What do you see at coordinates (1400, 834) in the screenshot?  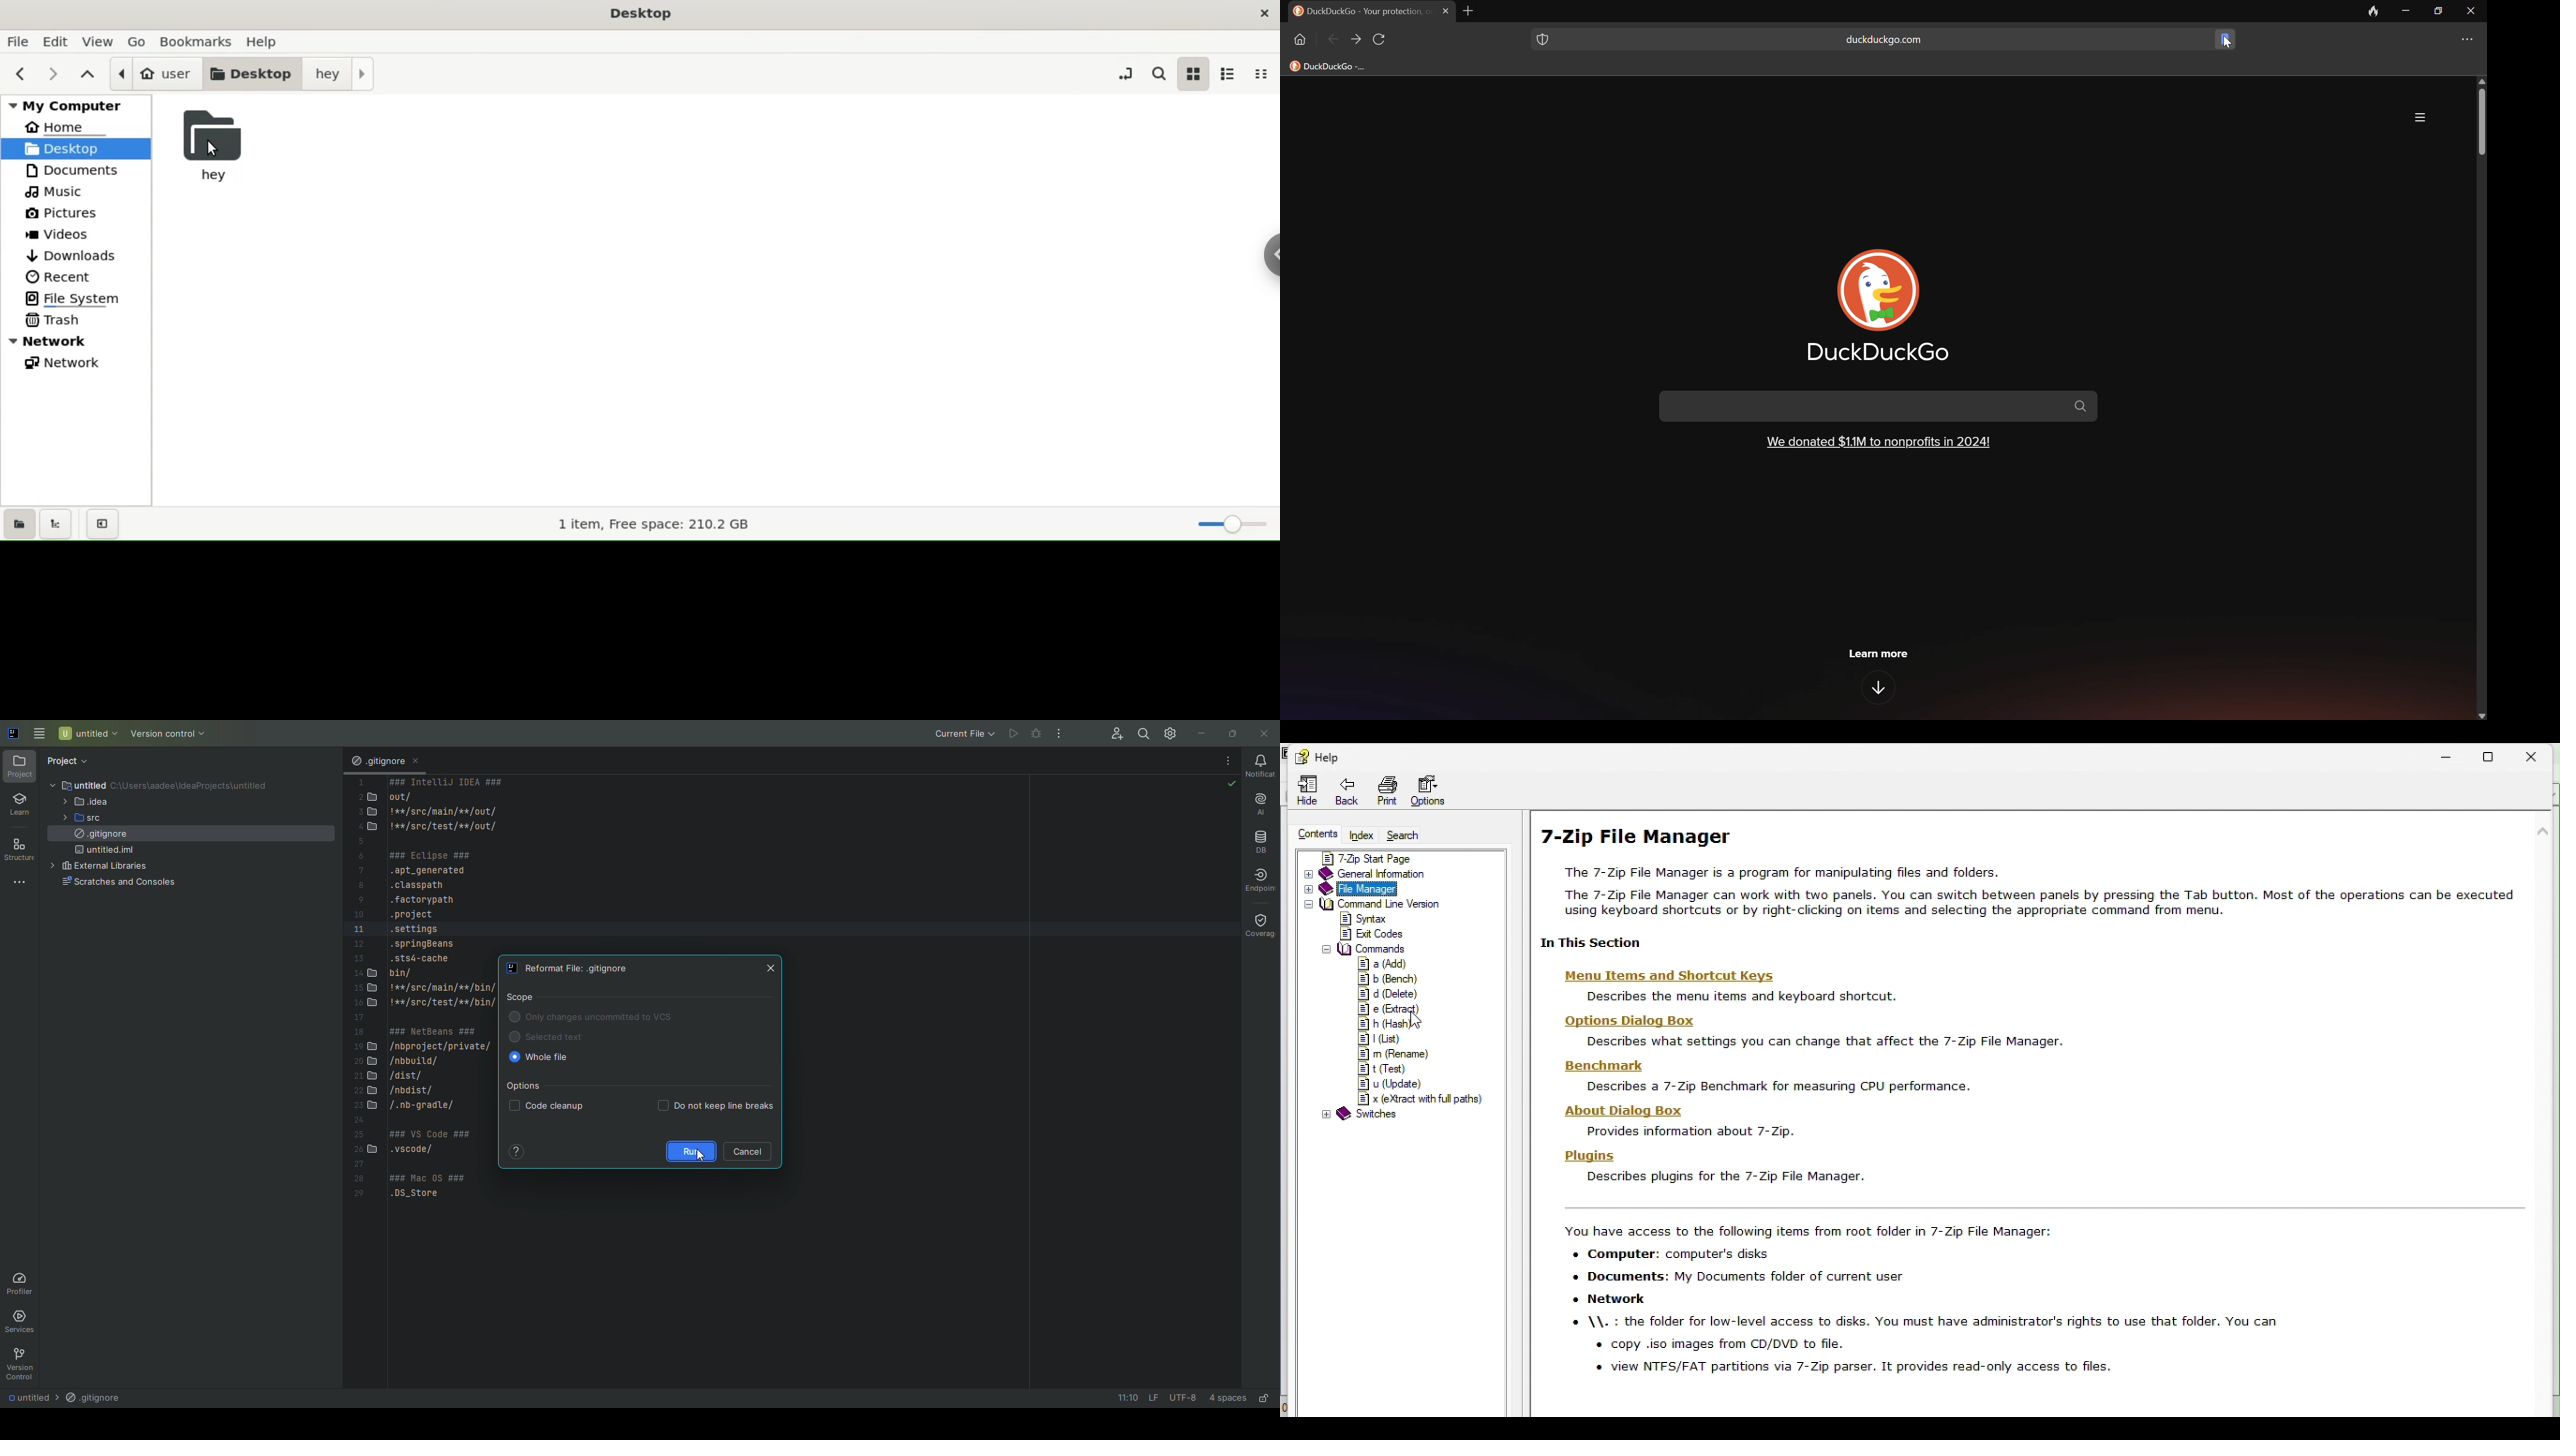 I see `Search` at bounding box center [1400, 834].